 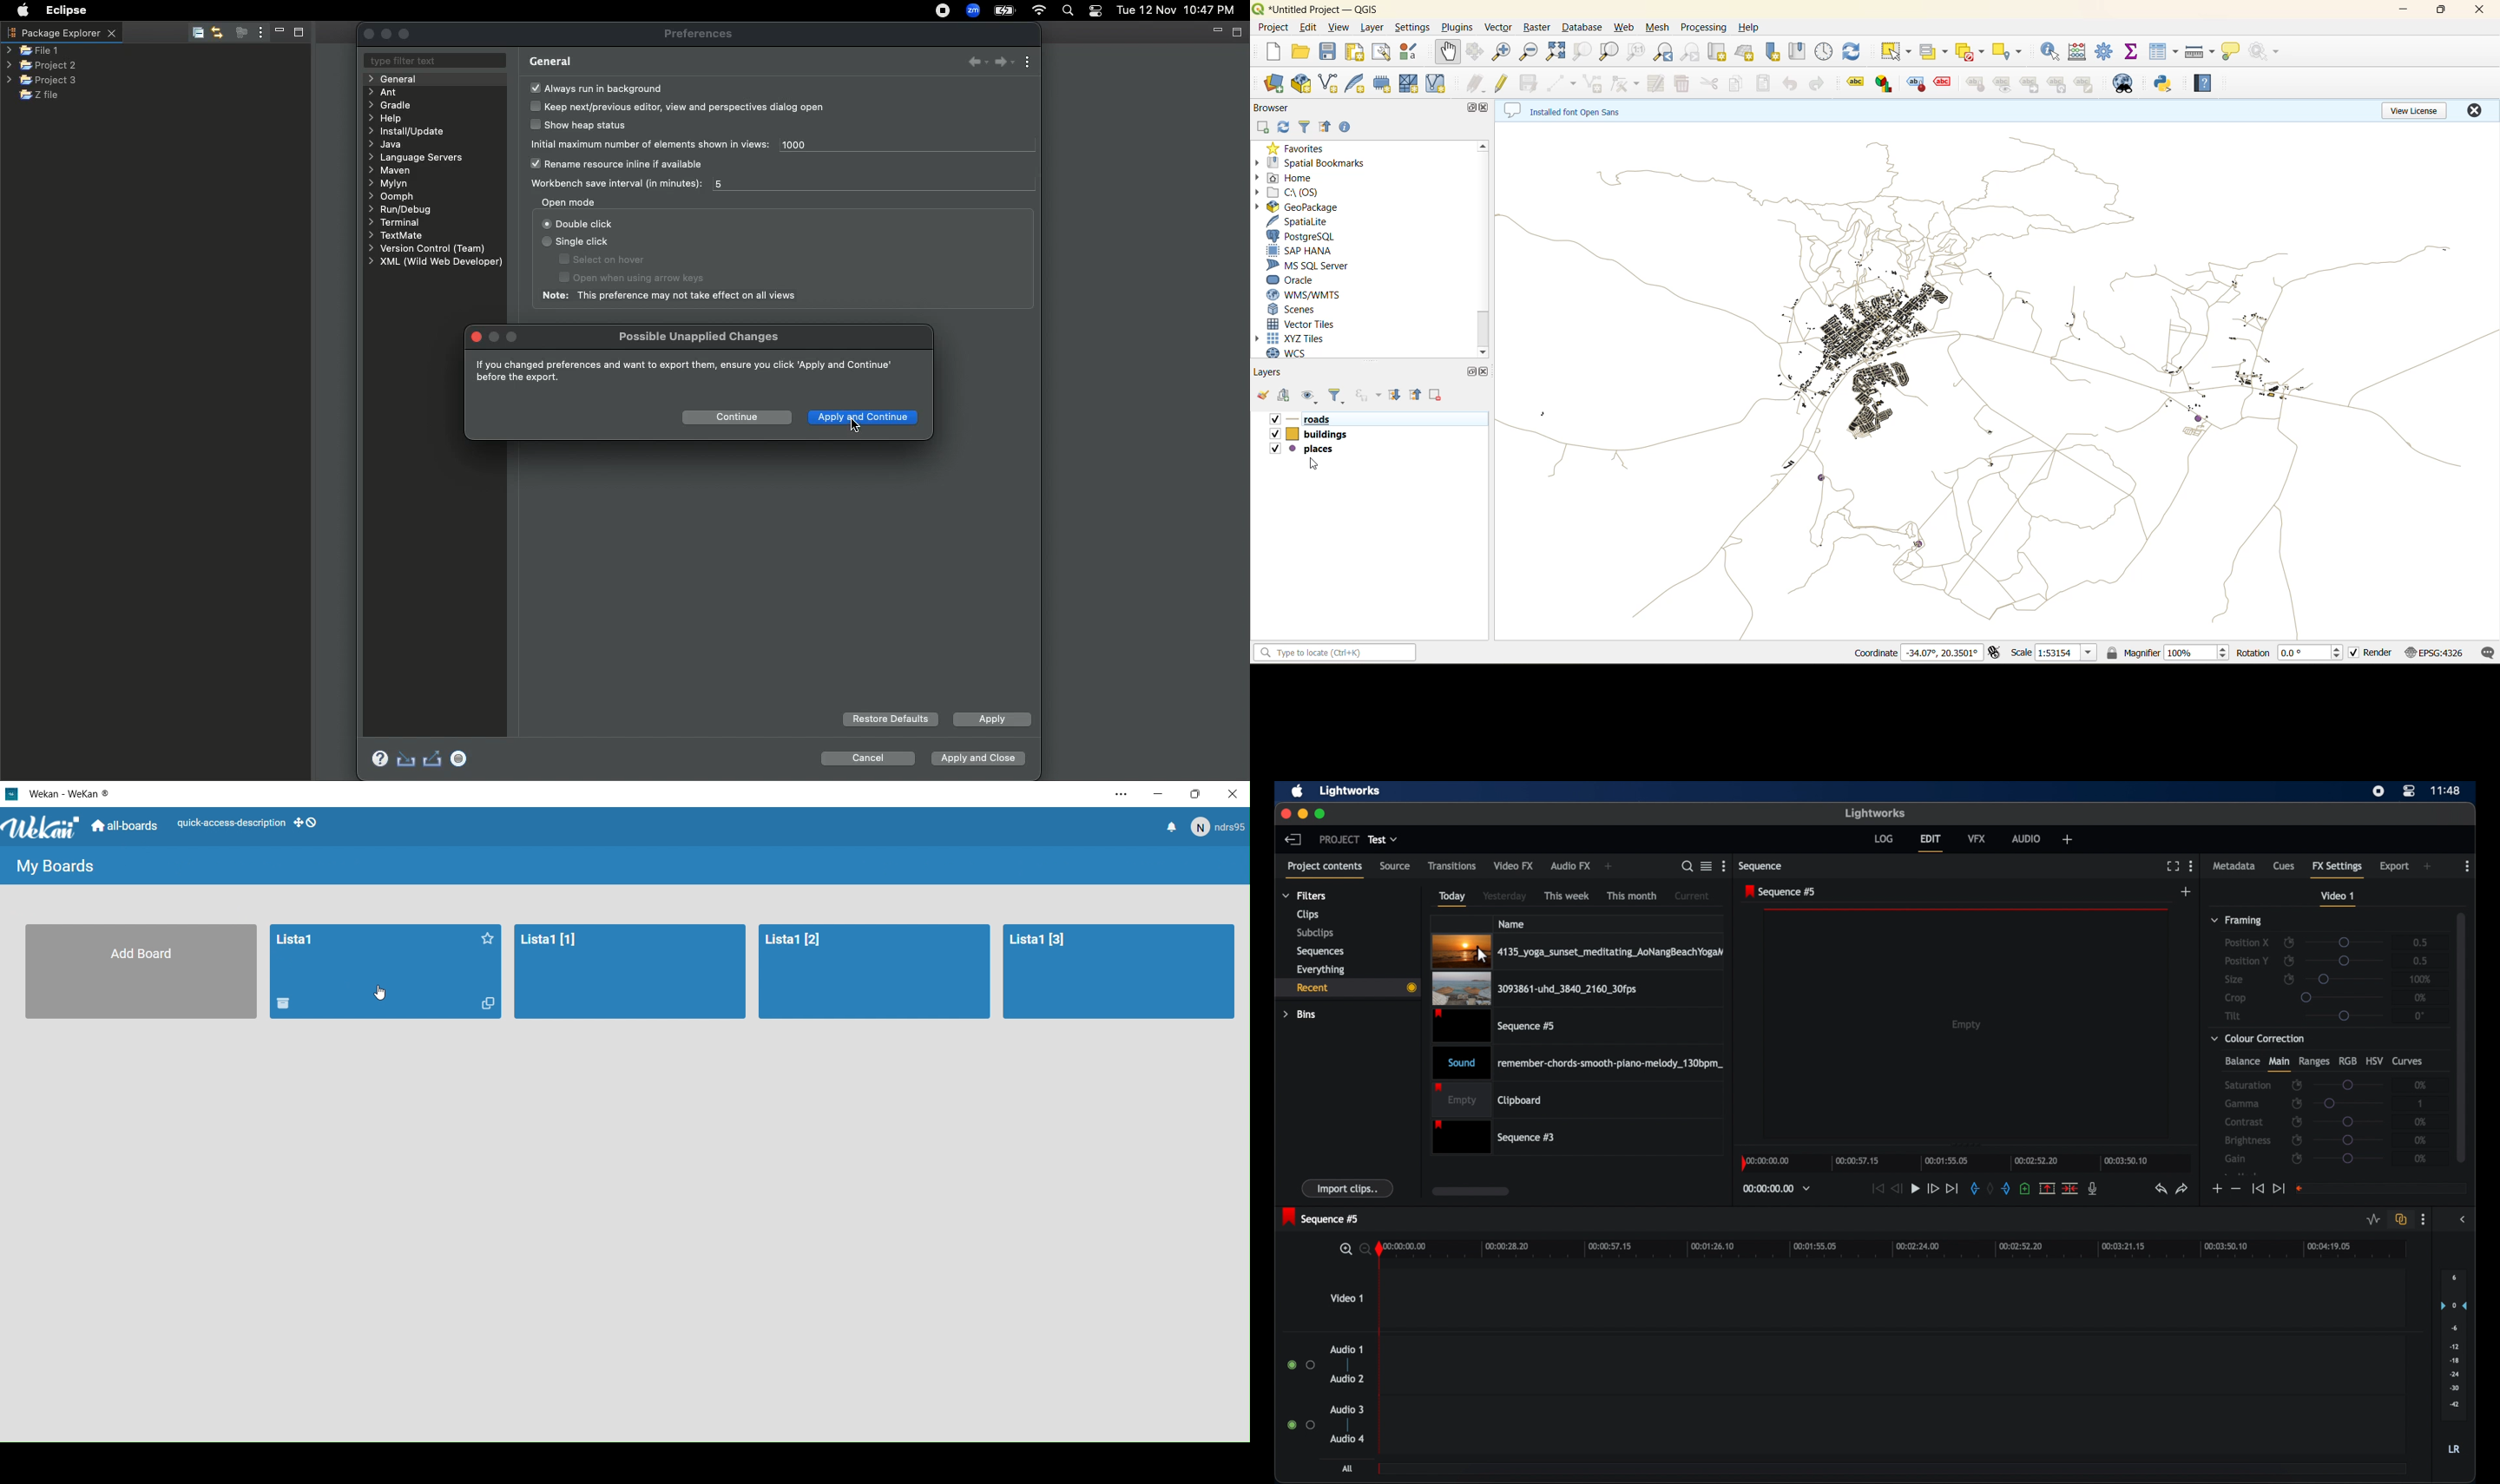 I want to click on print layout, so click(x=1352, y=52).